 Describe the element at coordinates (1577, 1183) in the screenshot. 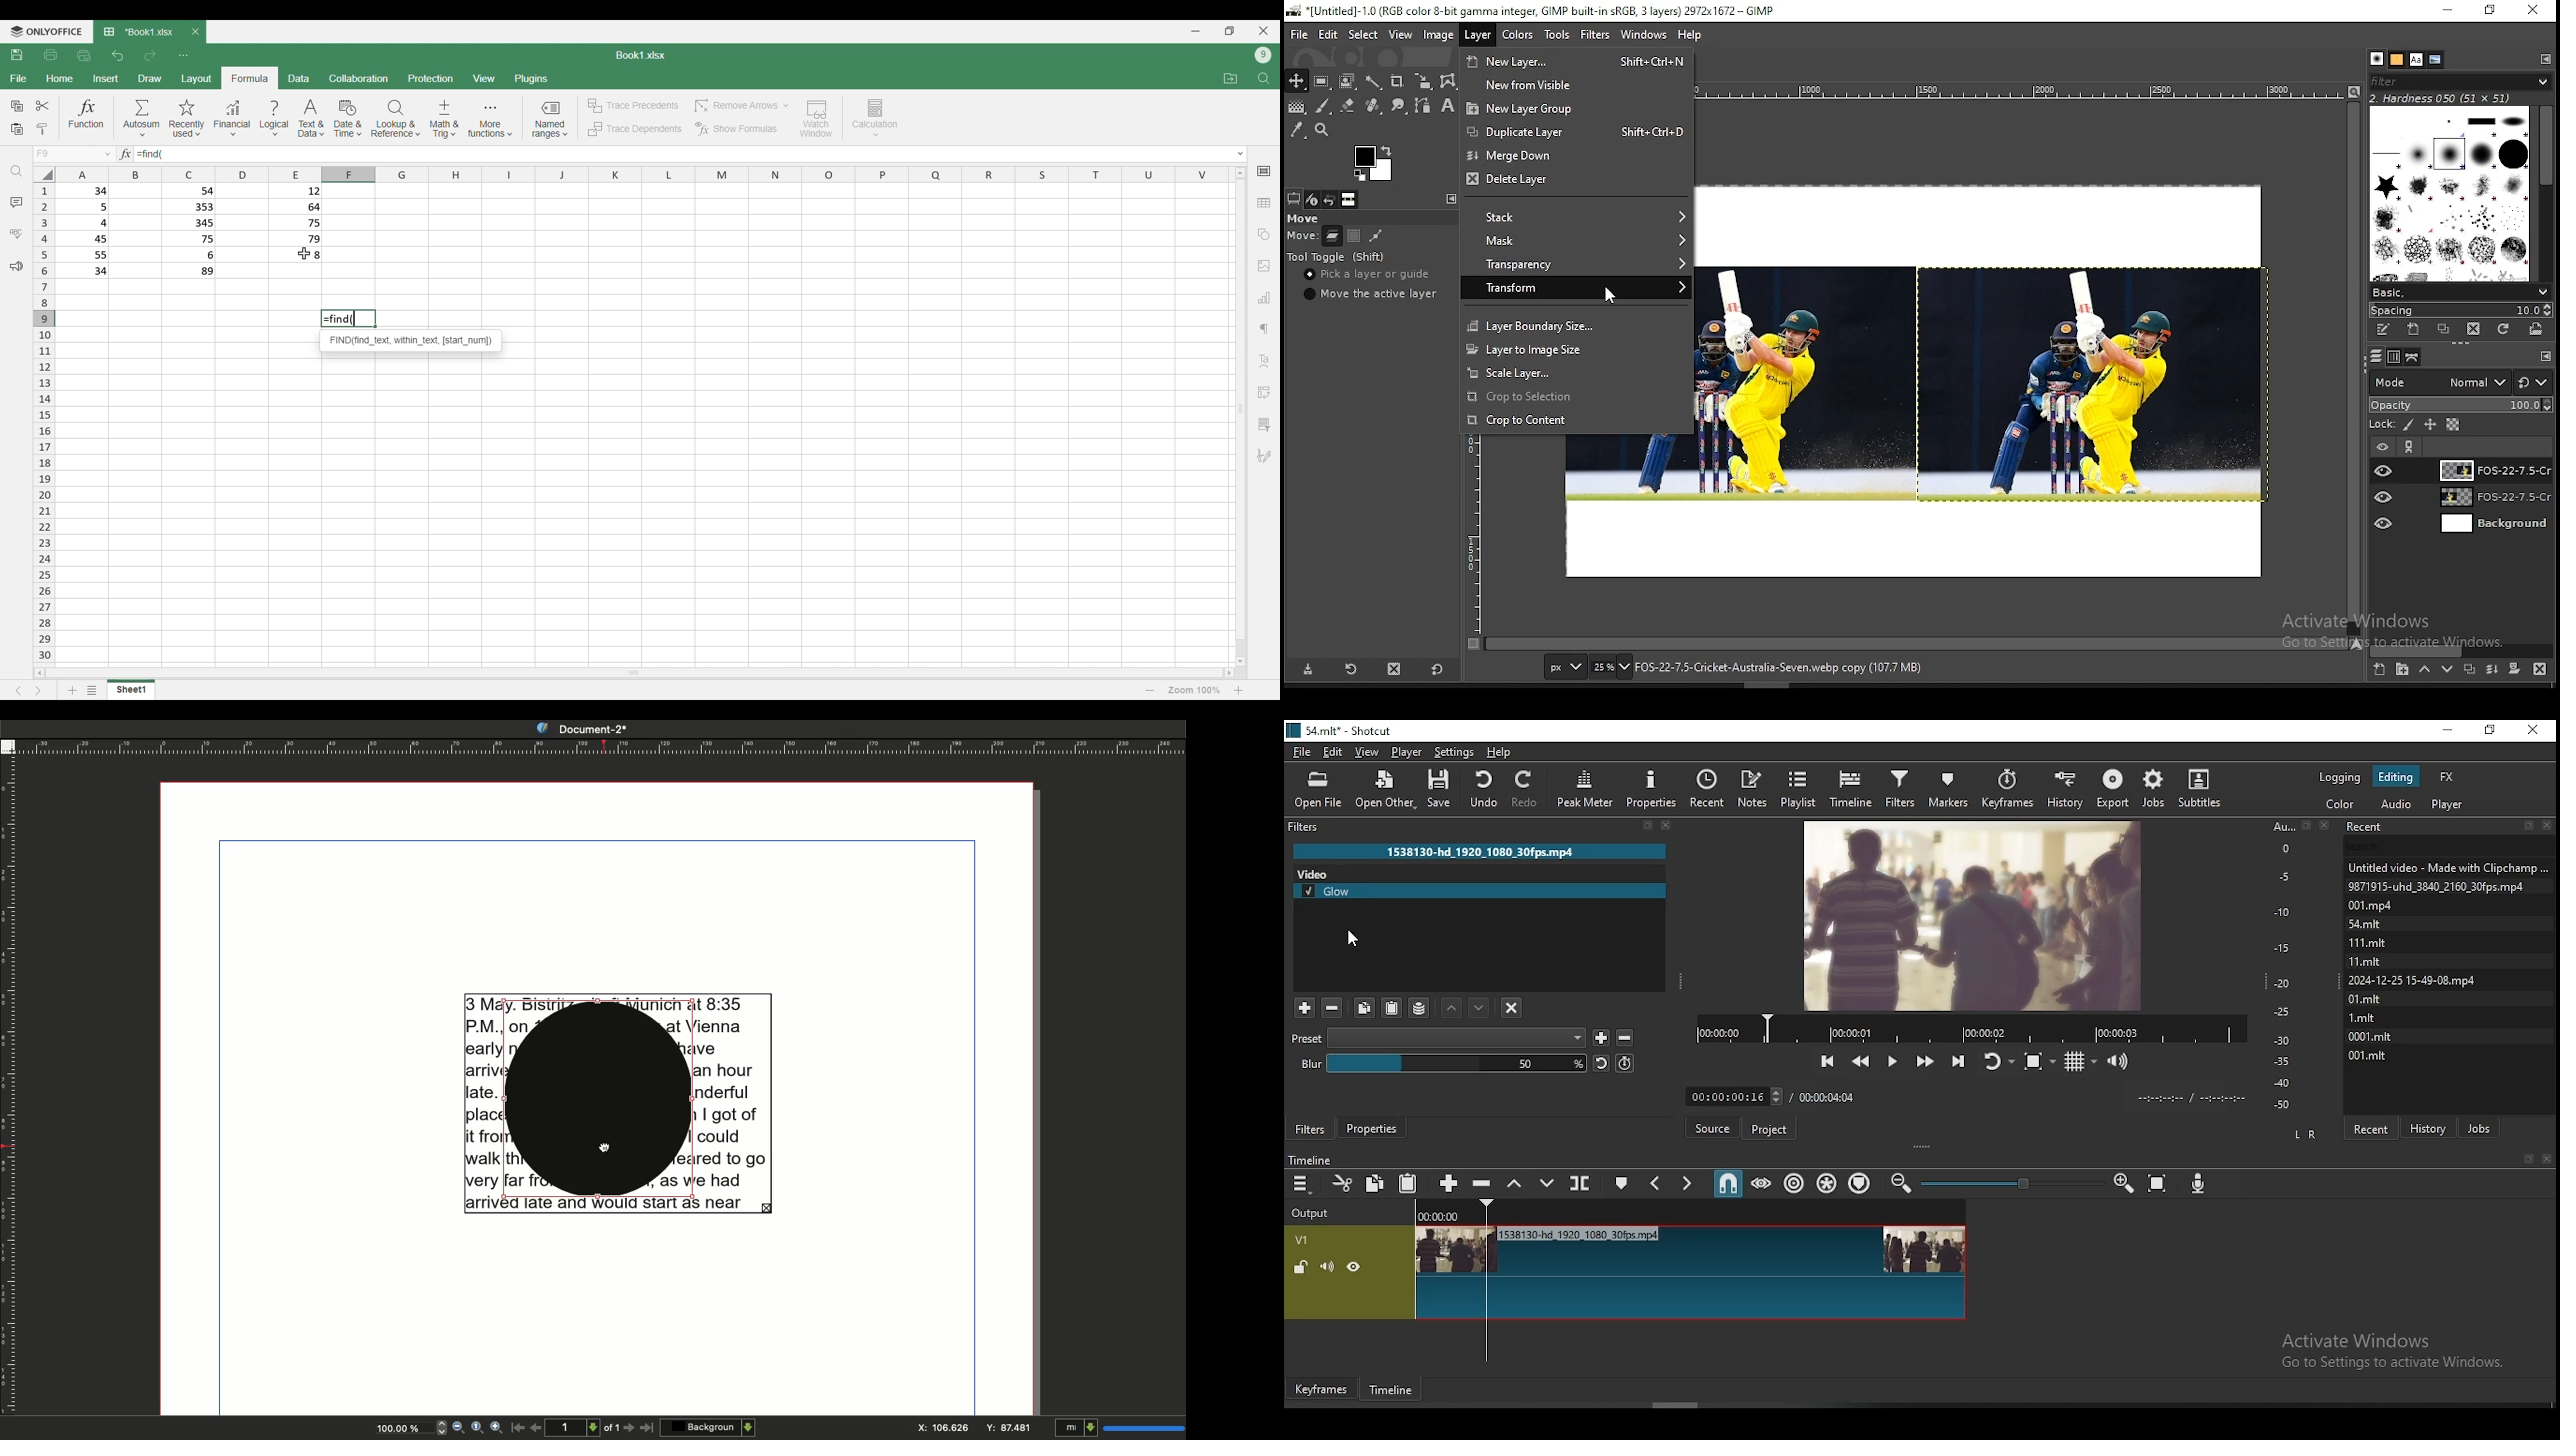

I see `split at playhead` at that location.